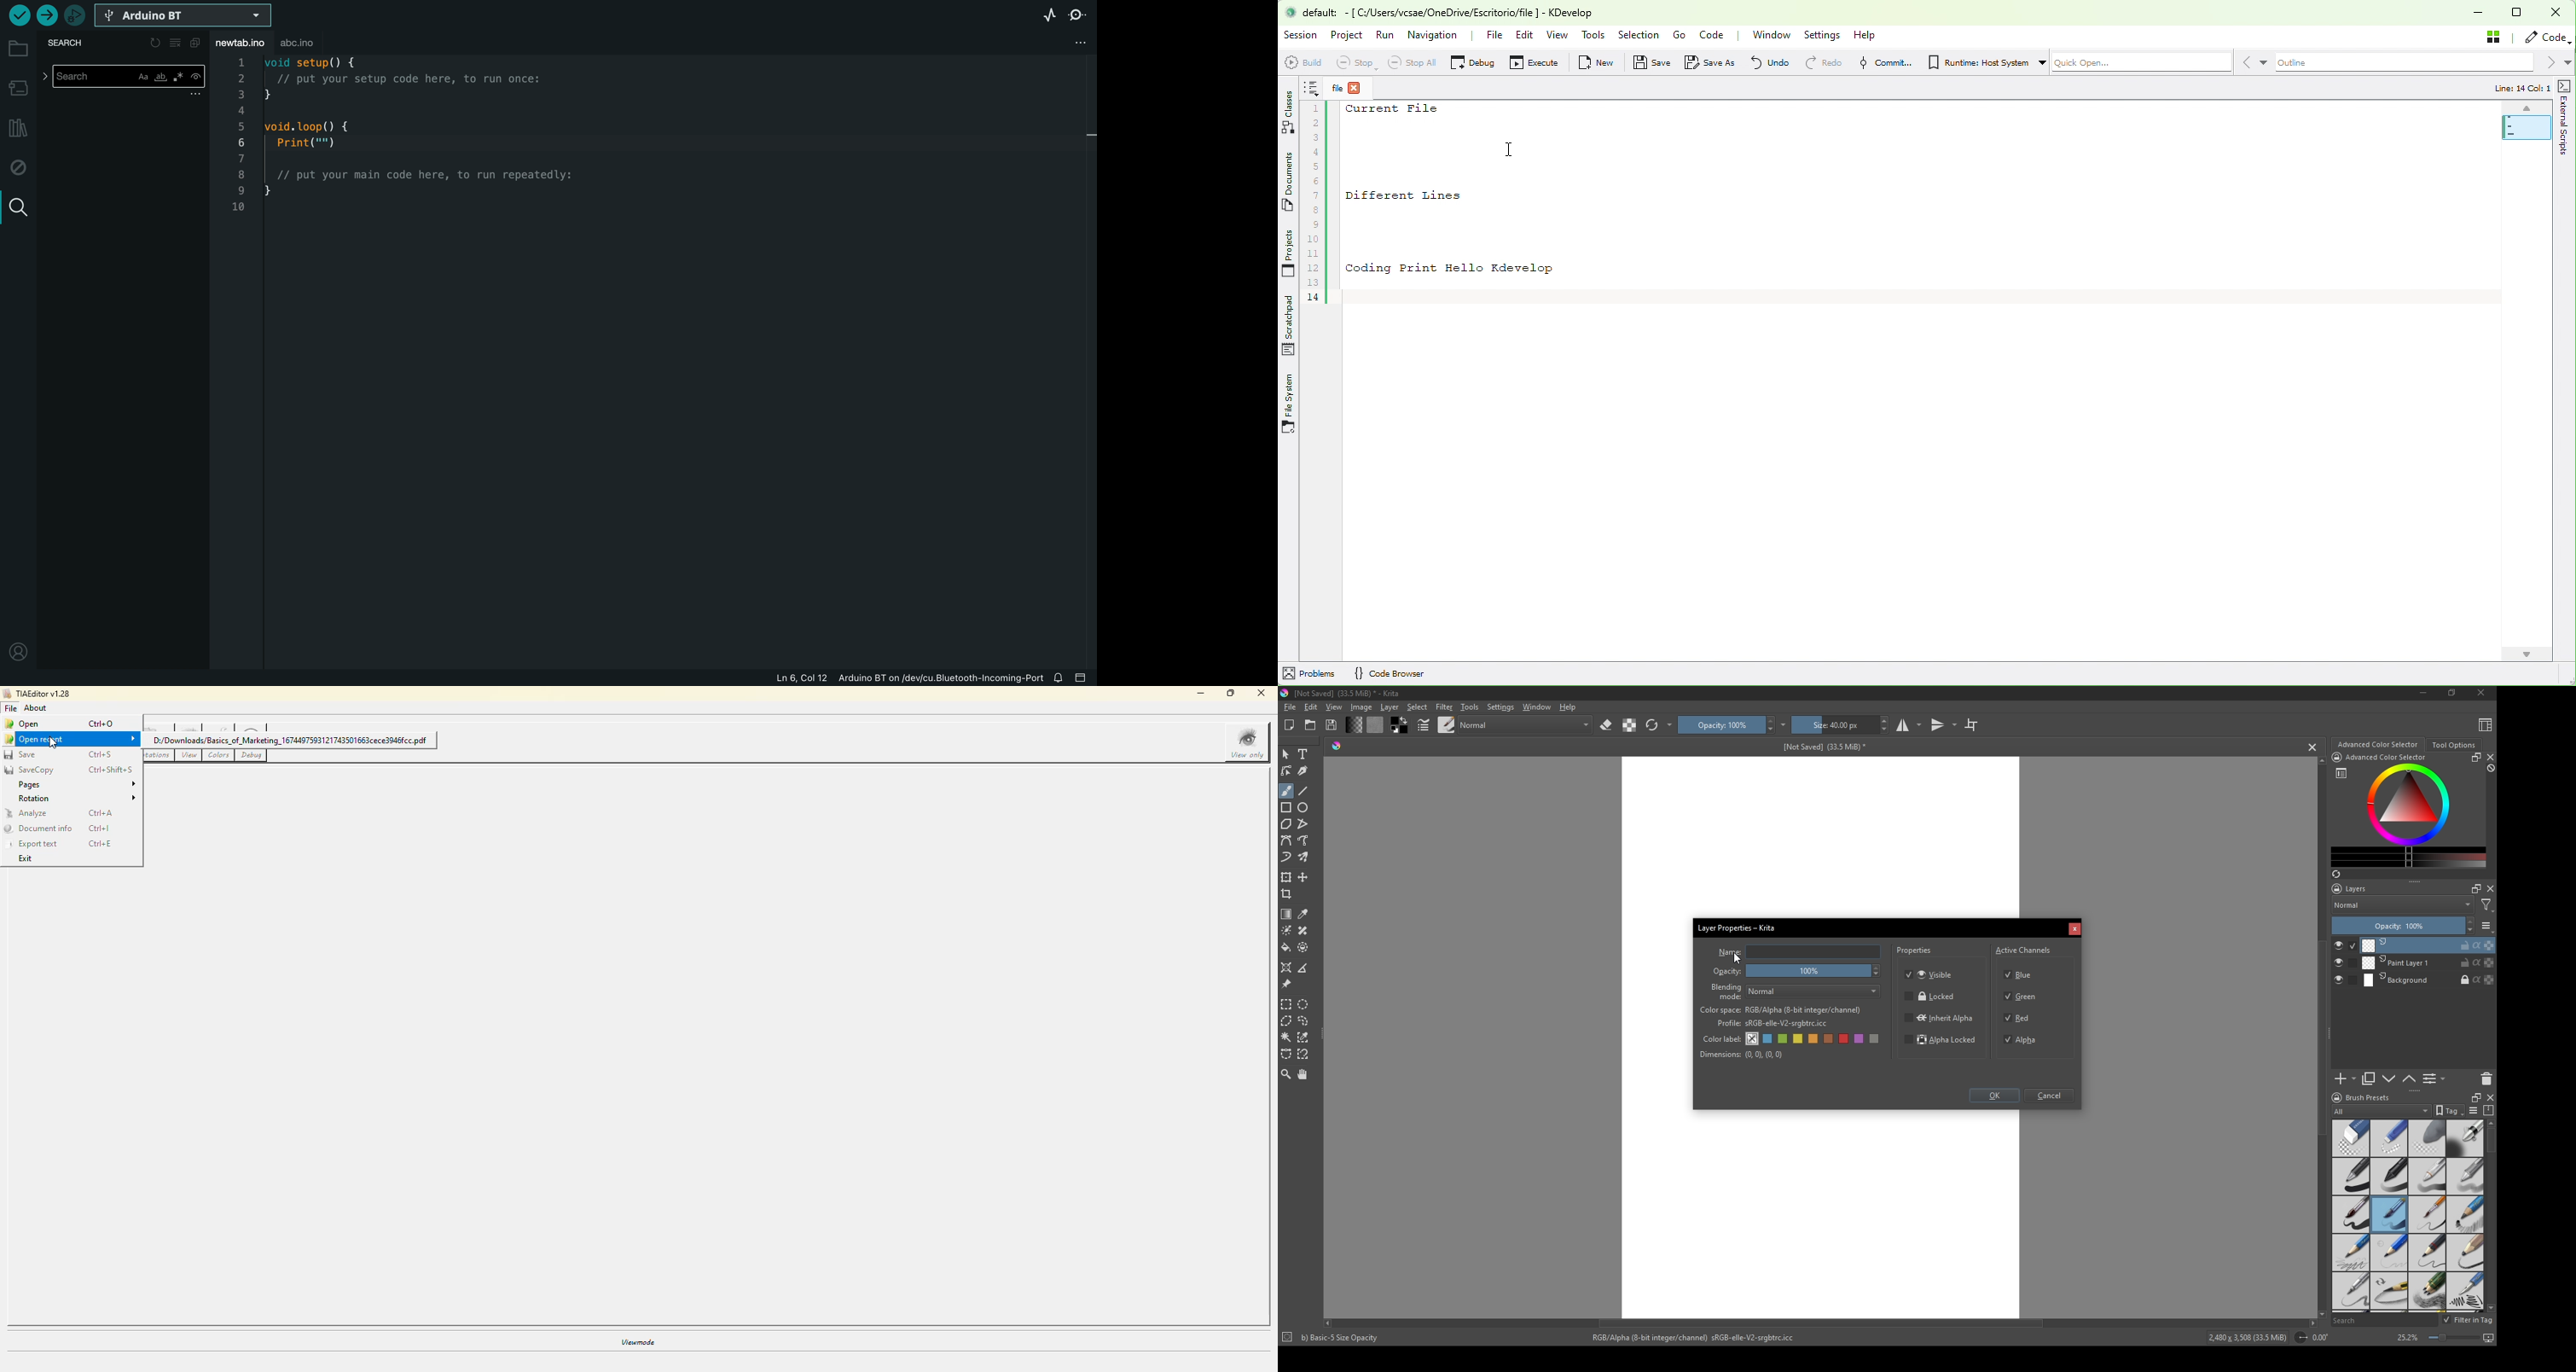 This screenshot has width=2576, height=1372. I want to click on edit shapes, so click(1287, 771).